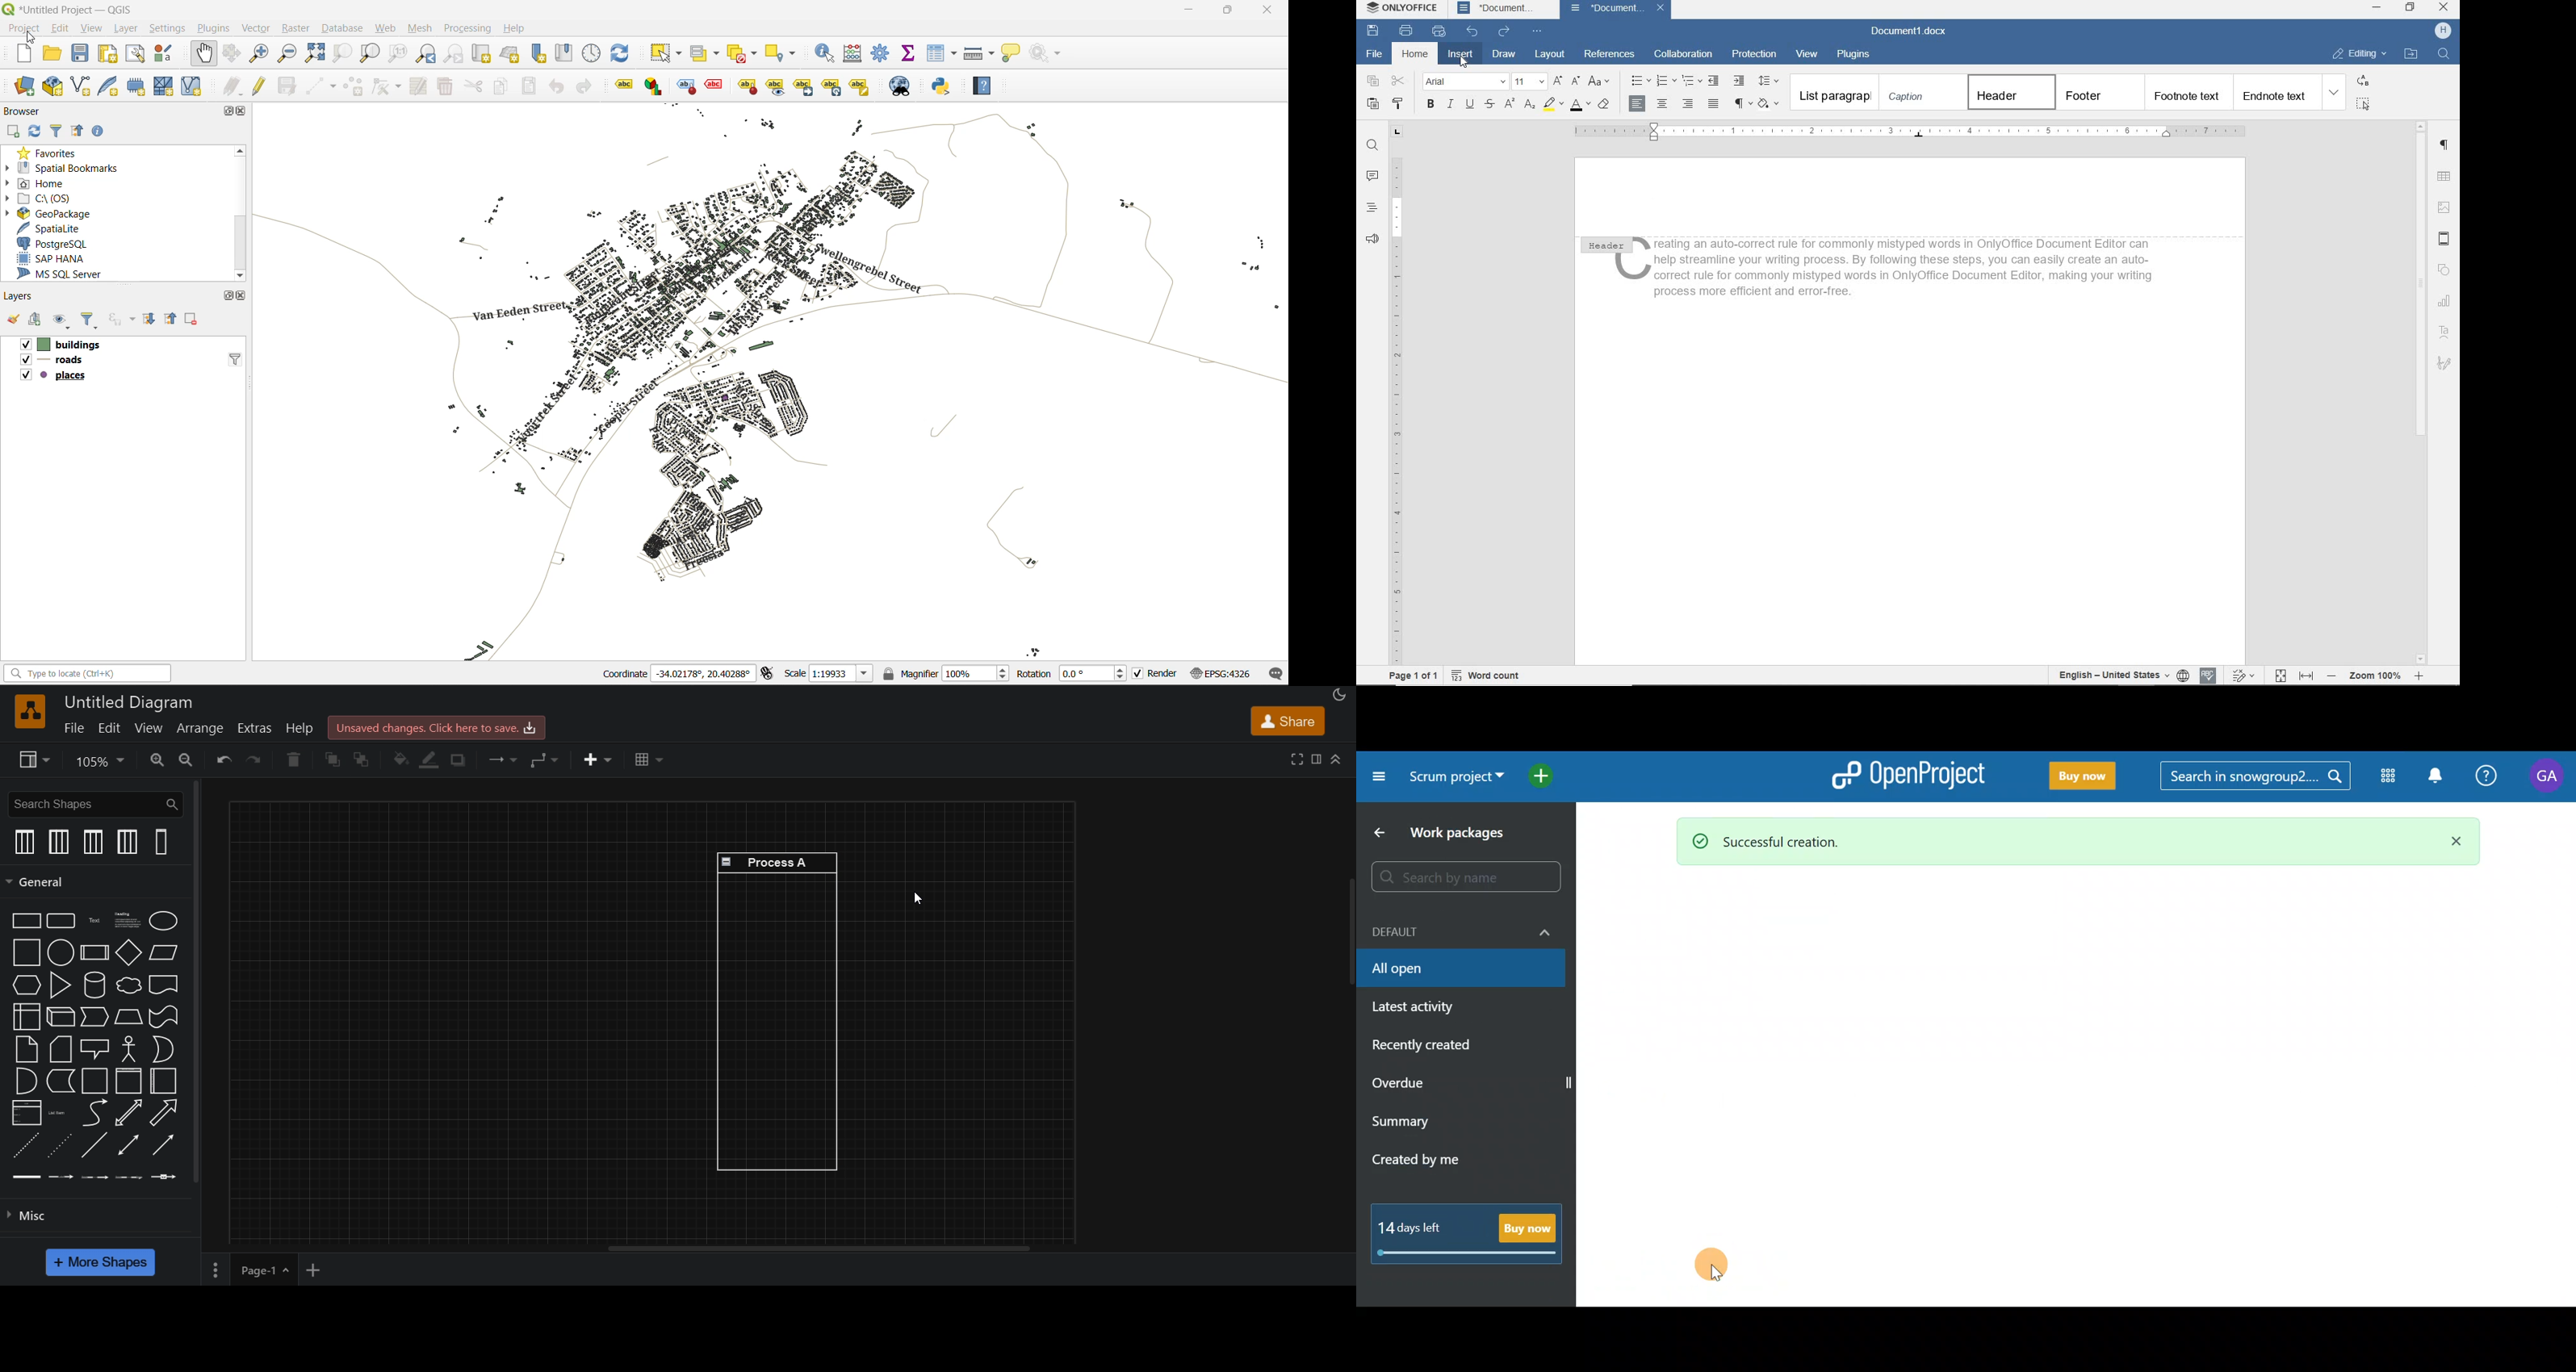 Image resolution: width=2576 pixels, height=1372 pixels. I want to click on Search, so click(2443, 53).